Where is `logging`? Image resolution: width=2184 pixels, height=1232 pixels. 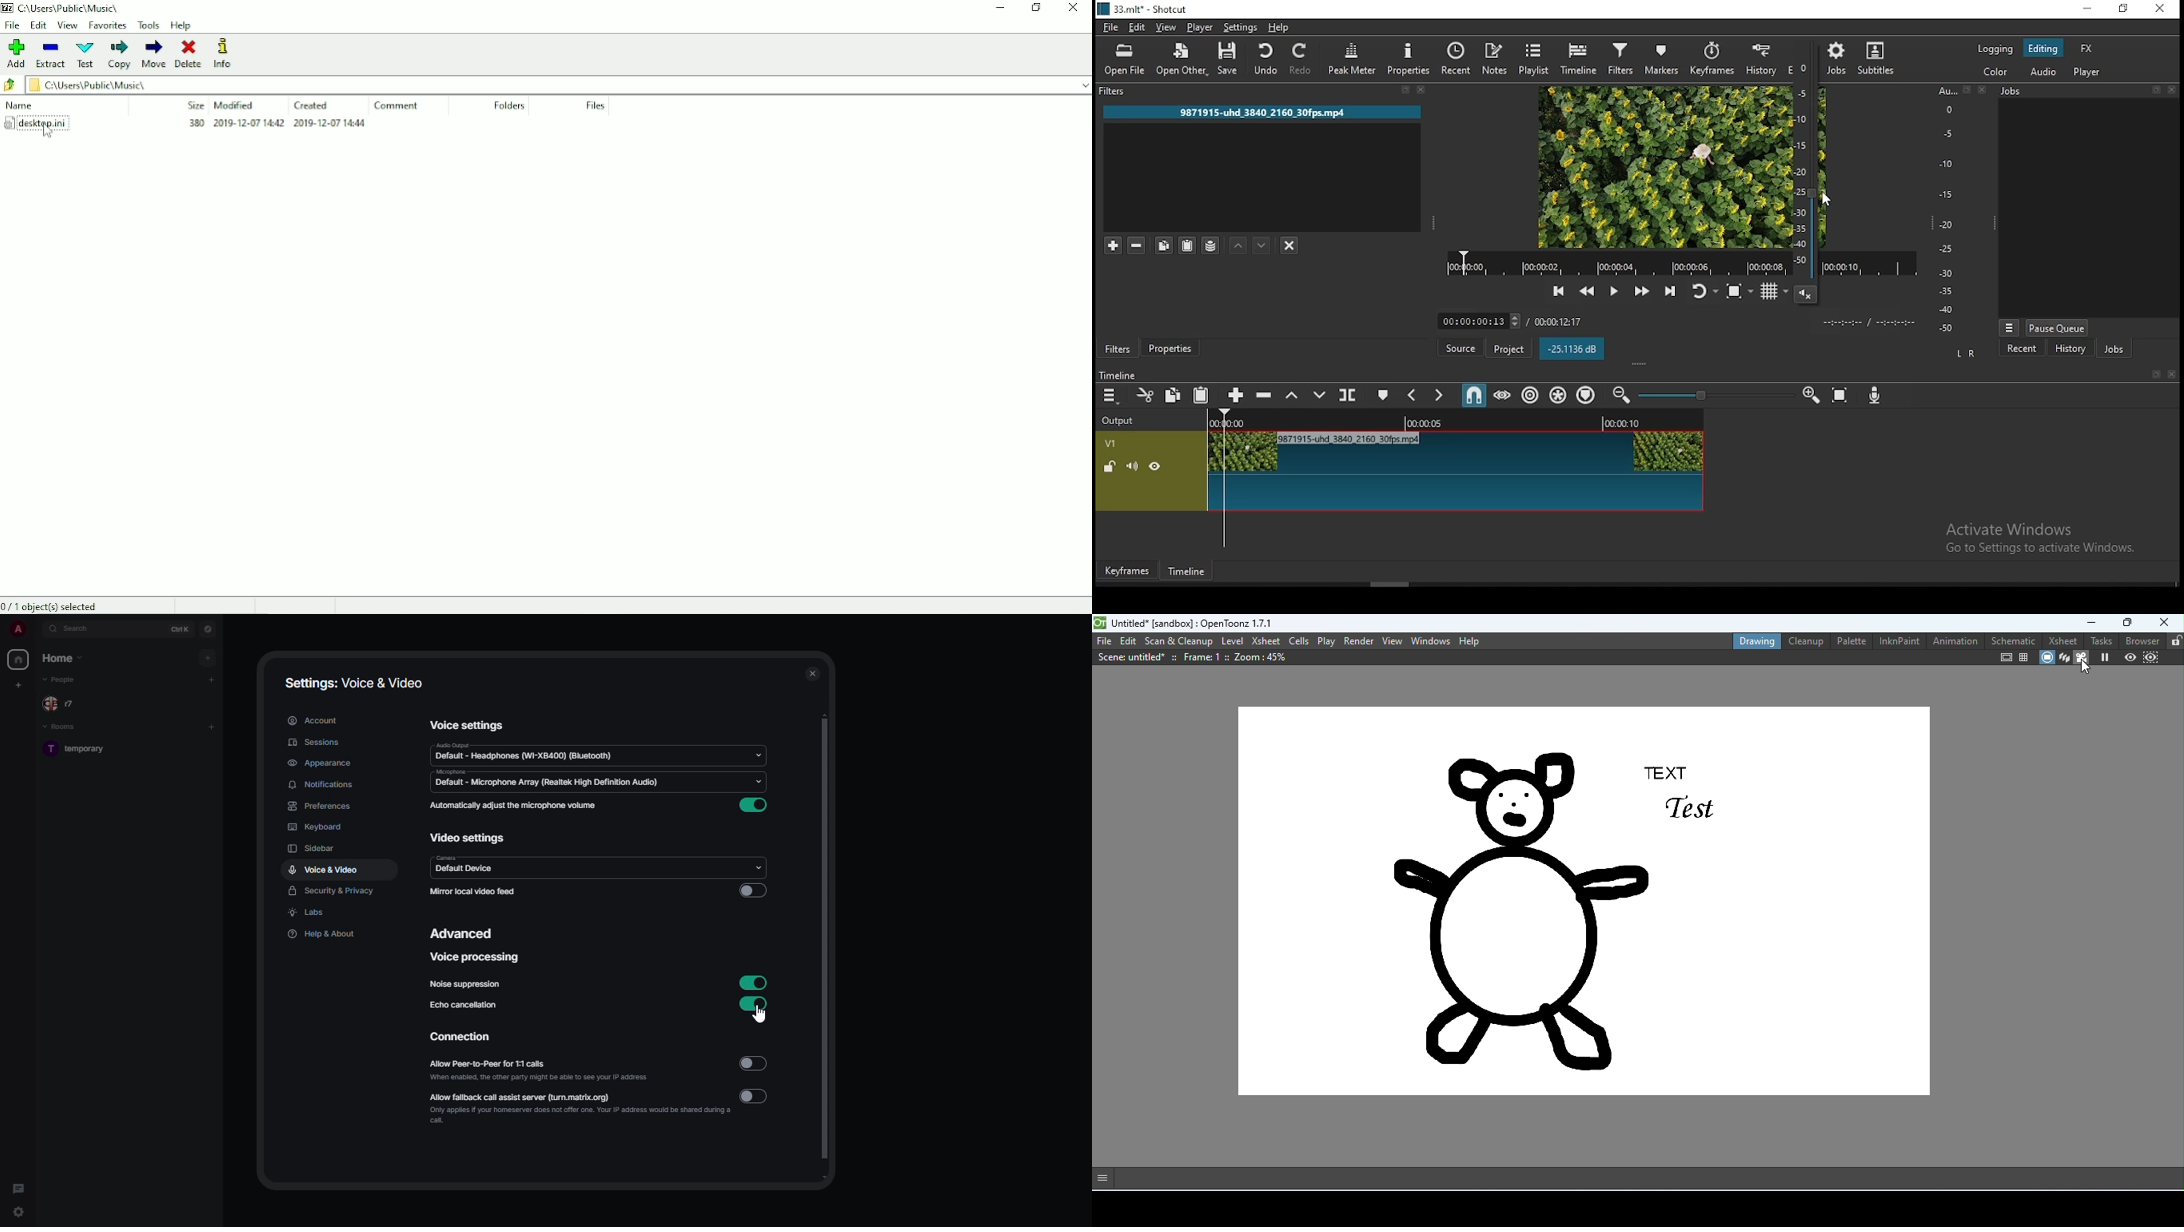 logging is located at coordinates (1999, 49).